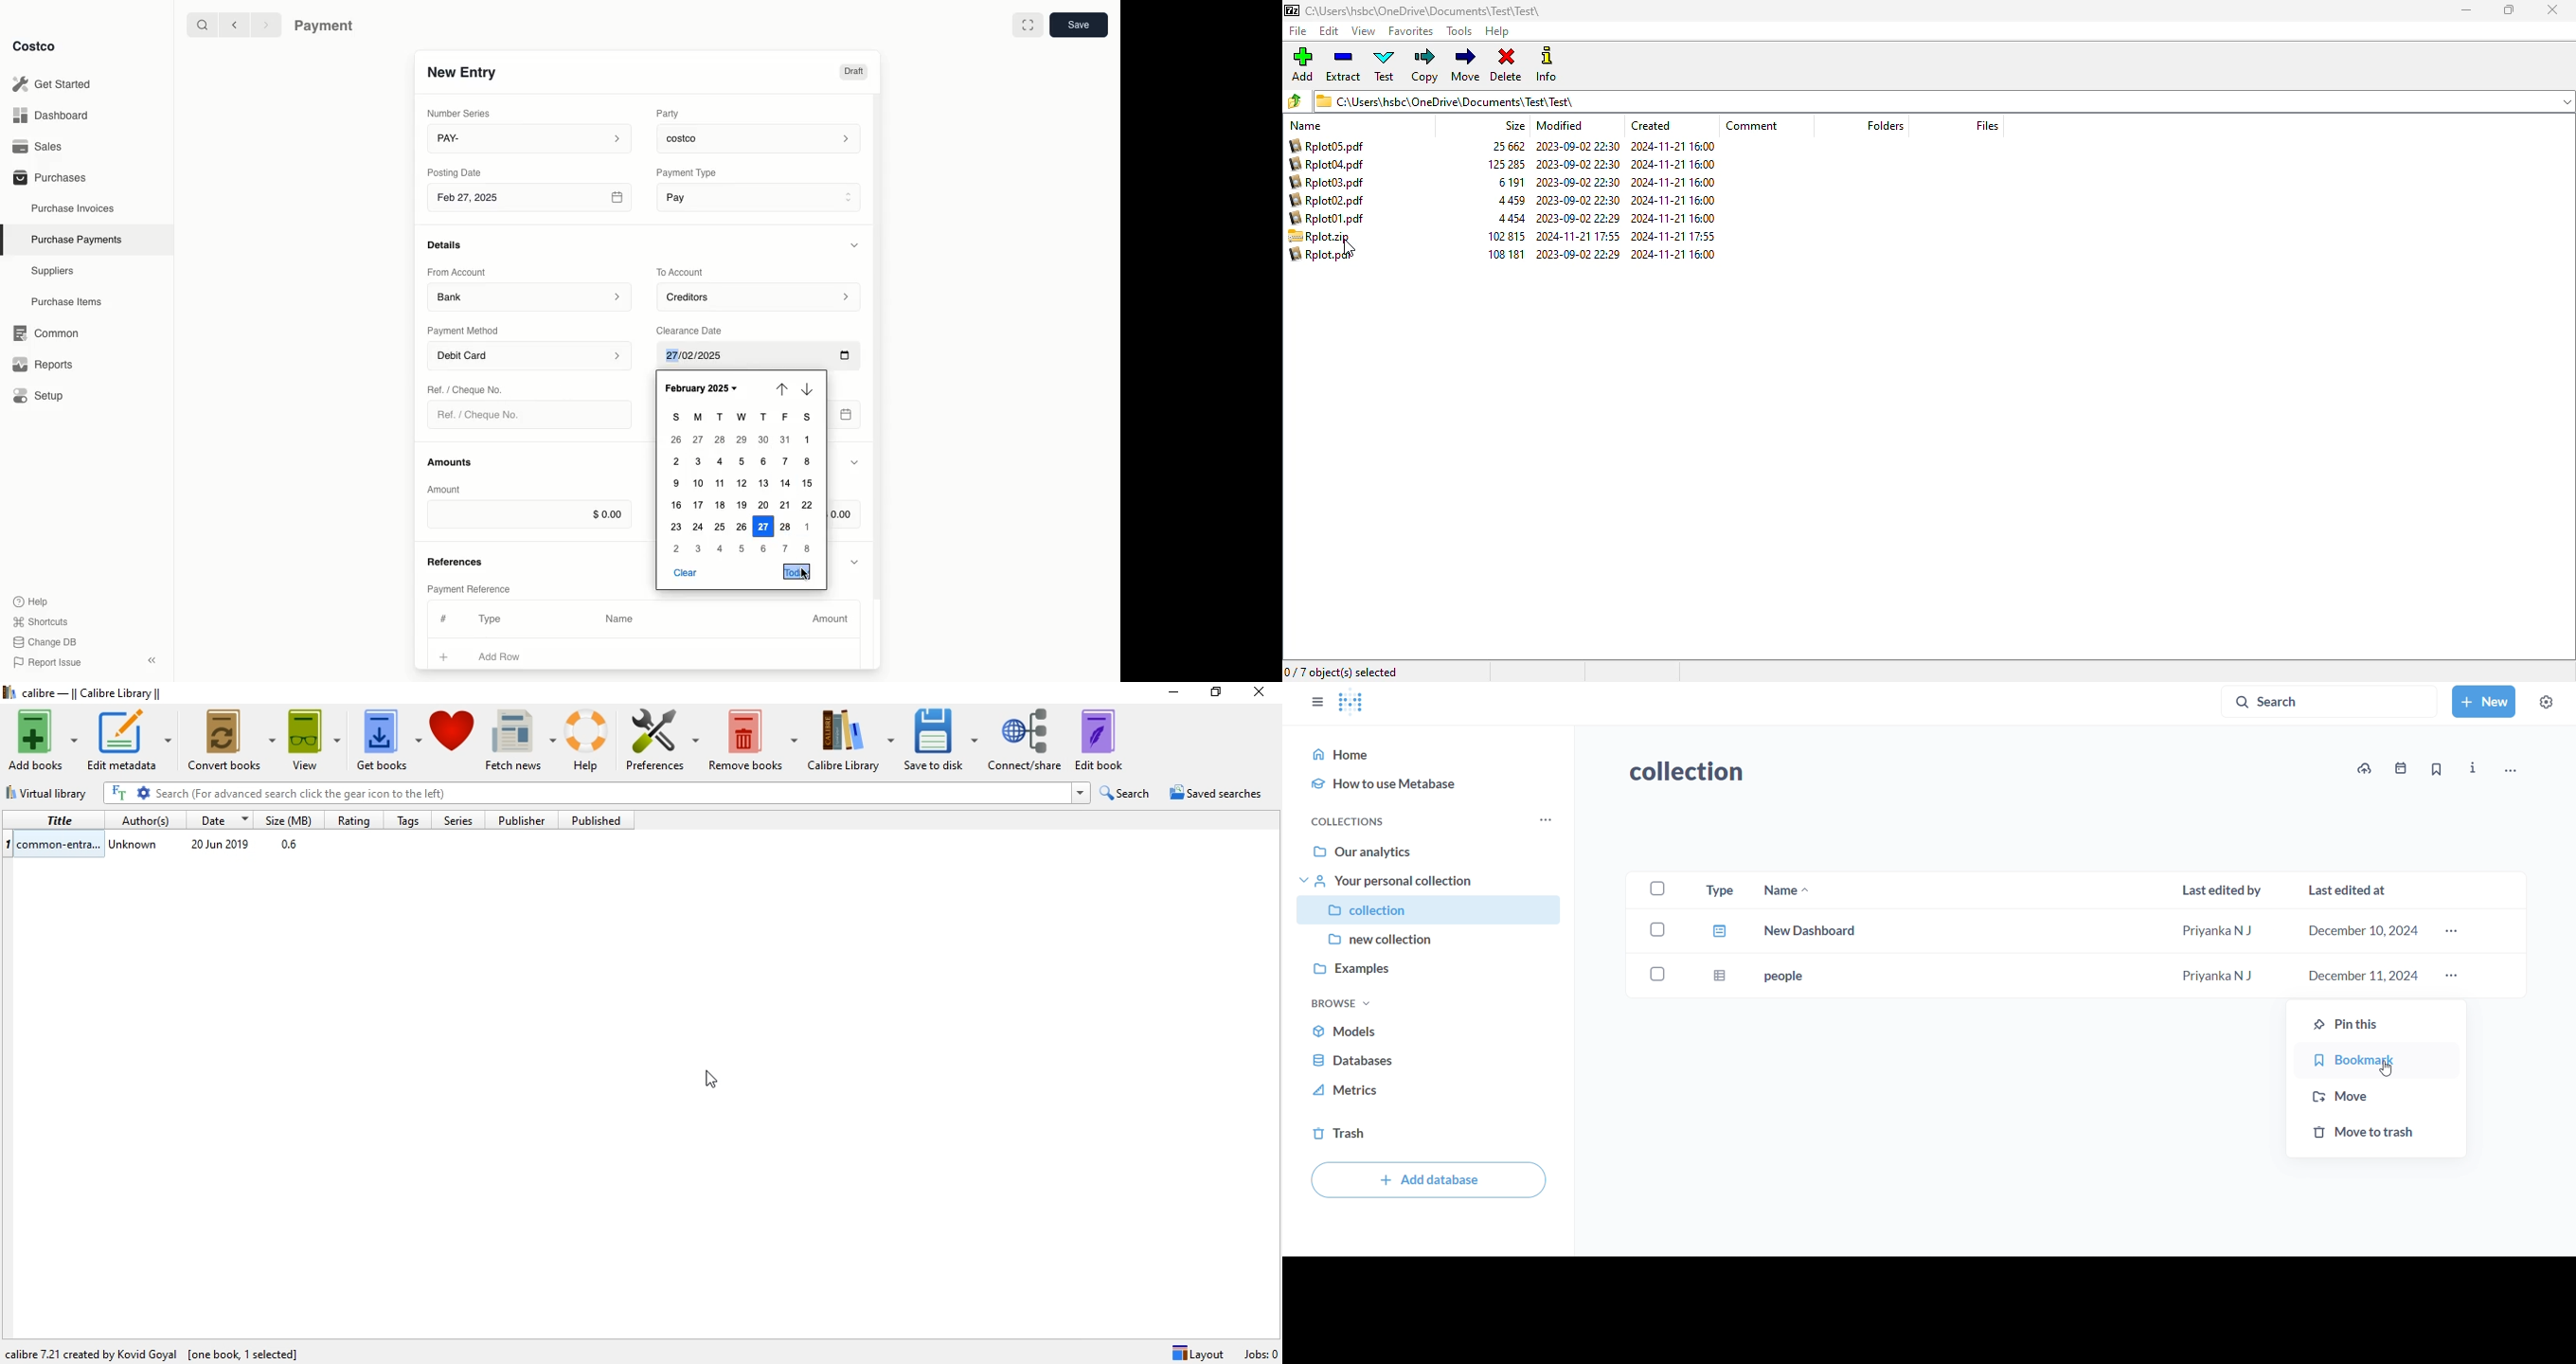 The image size is (2576, 1372). What do you see at coordinates (833, 619) in the screenshot?
I see `Amount` at bounding box center [833, 619].